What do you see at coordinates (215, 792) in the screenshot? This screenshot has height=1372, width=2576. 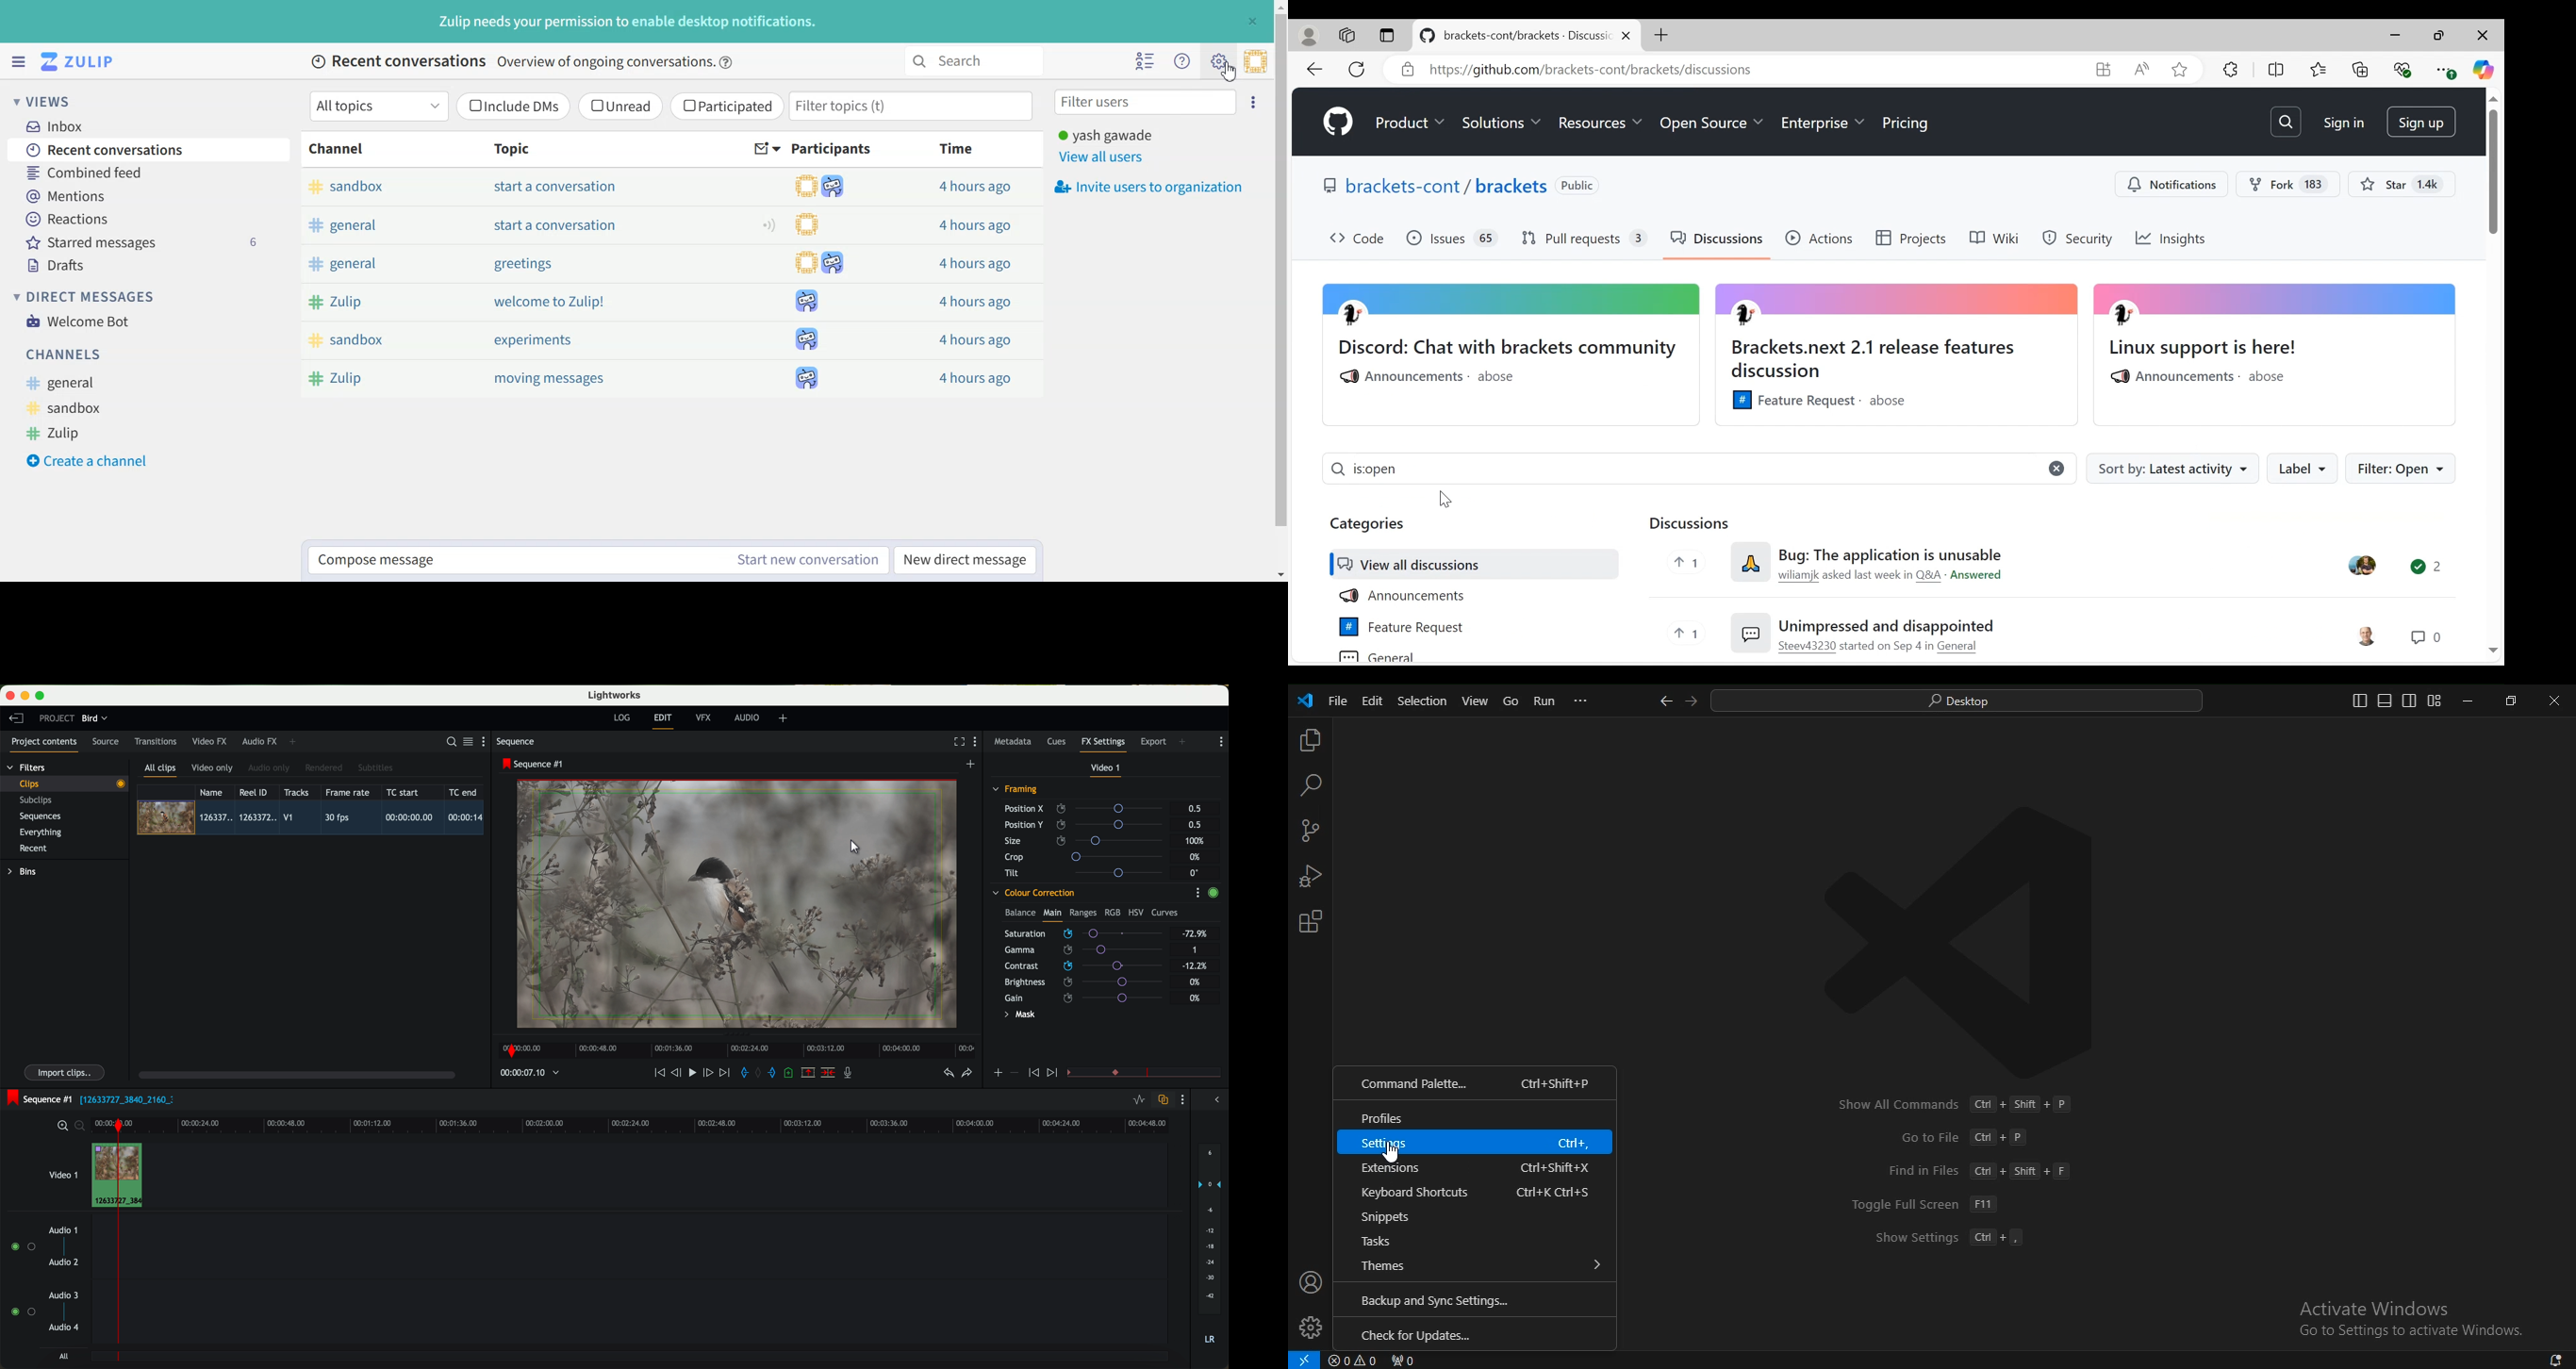 I see `name` at bounding box center [215, 792].